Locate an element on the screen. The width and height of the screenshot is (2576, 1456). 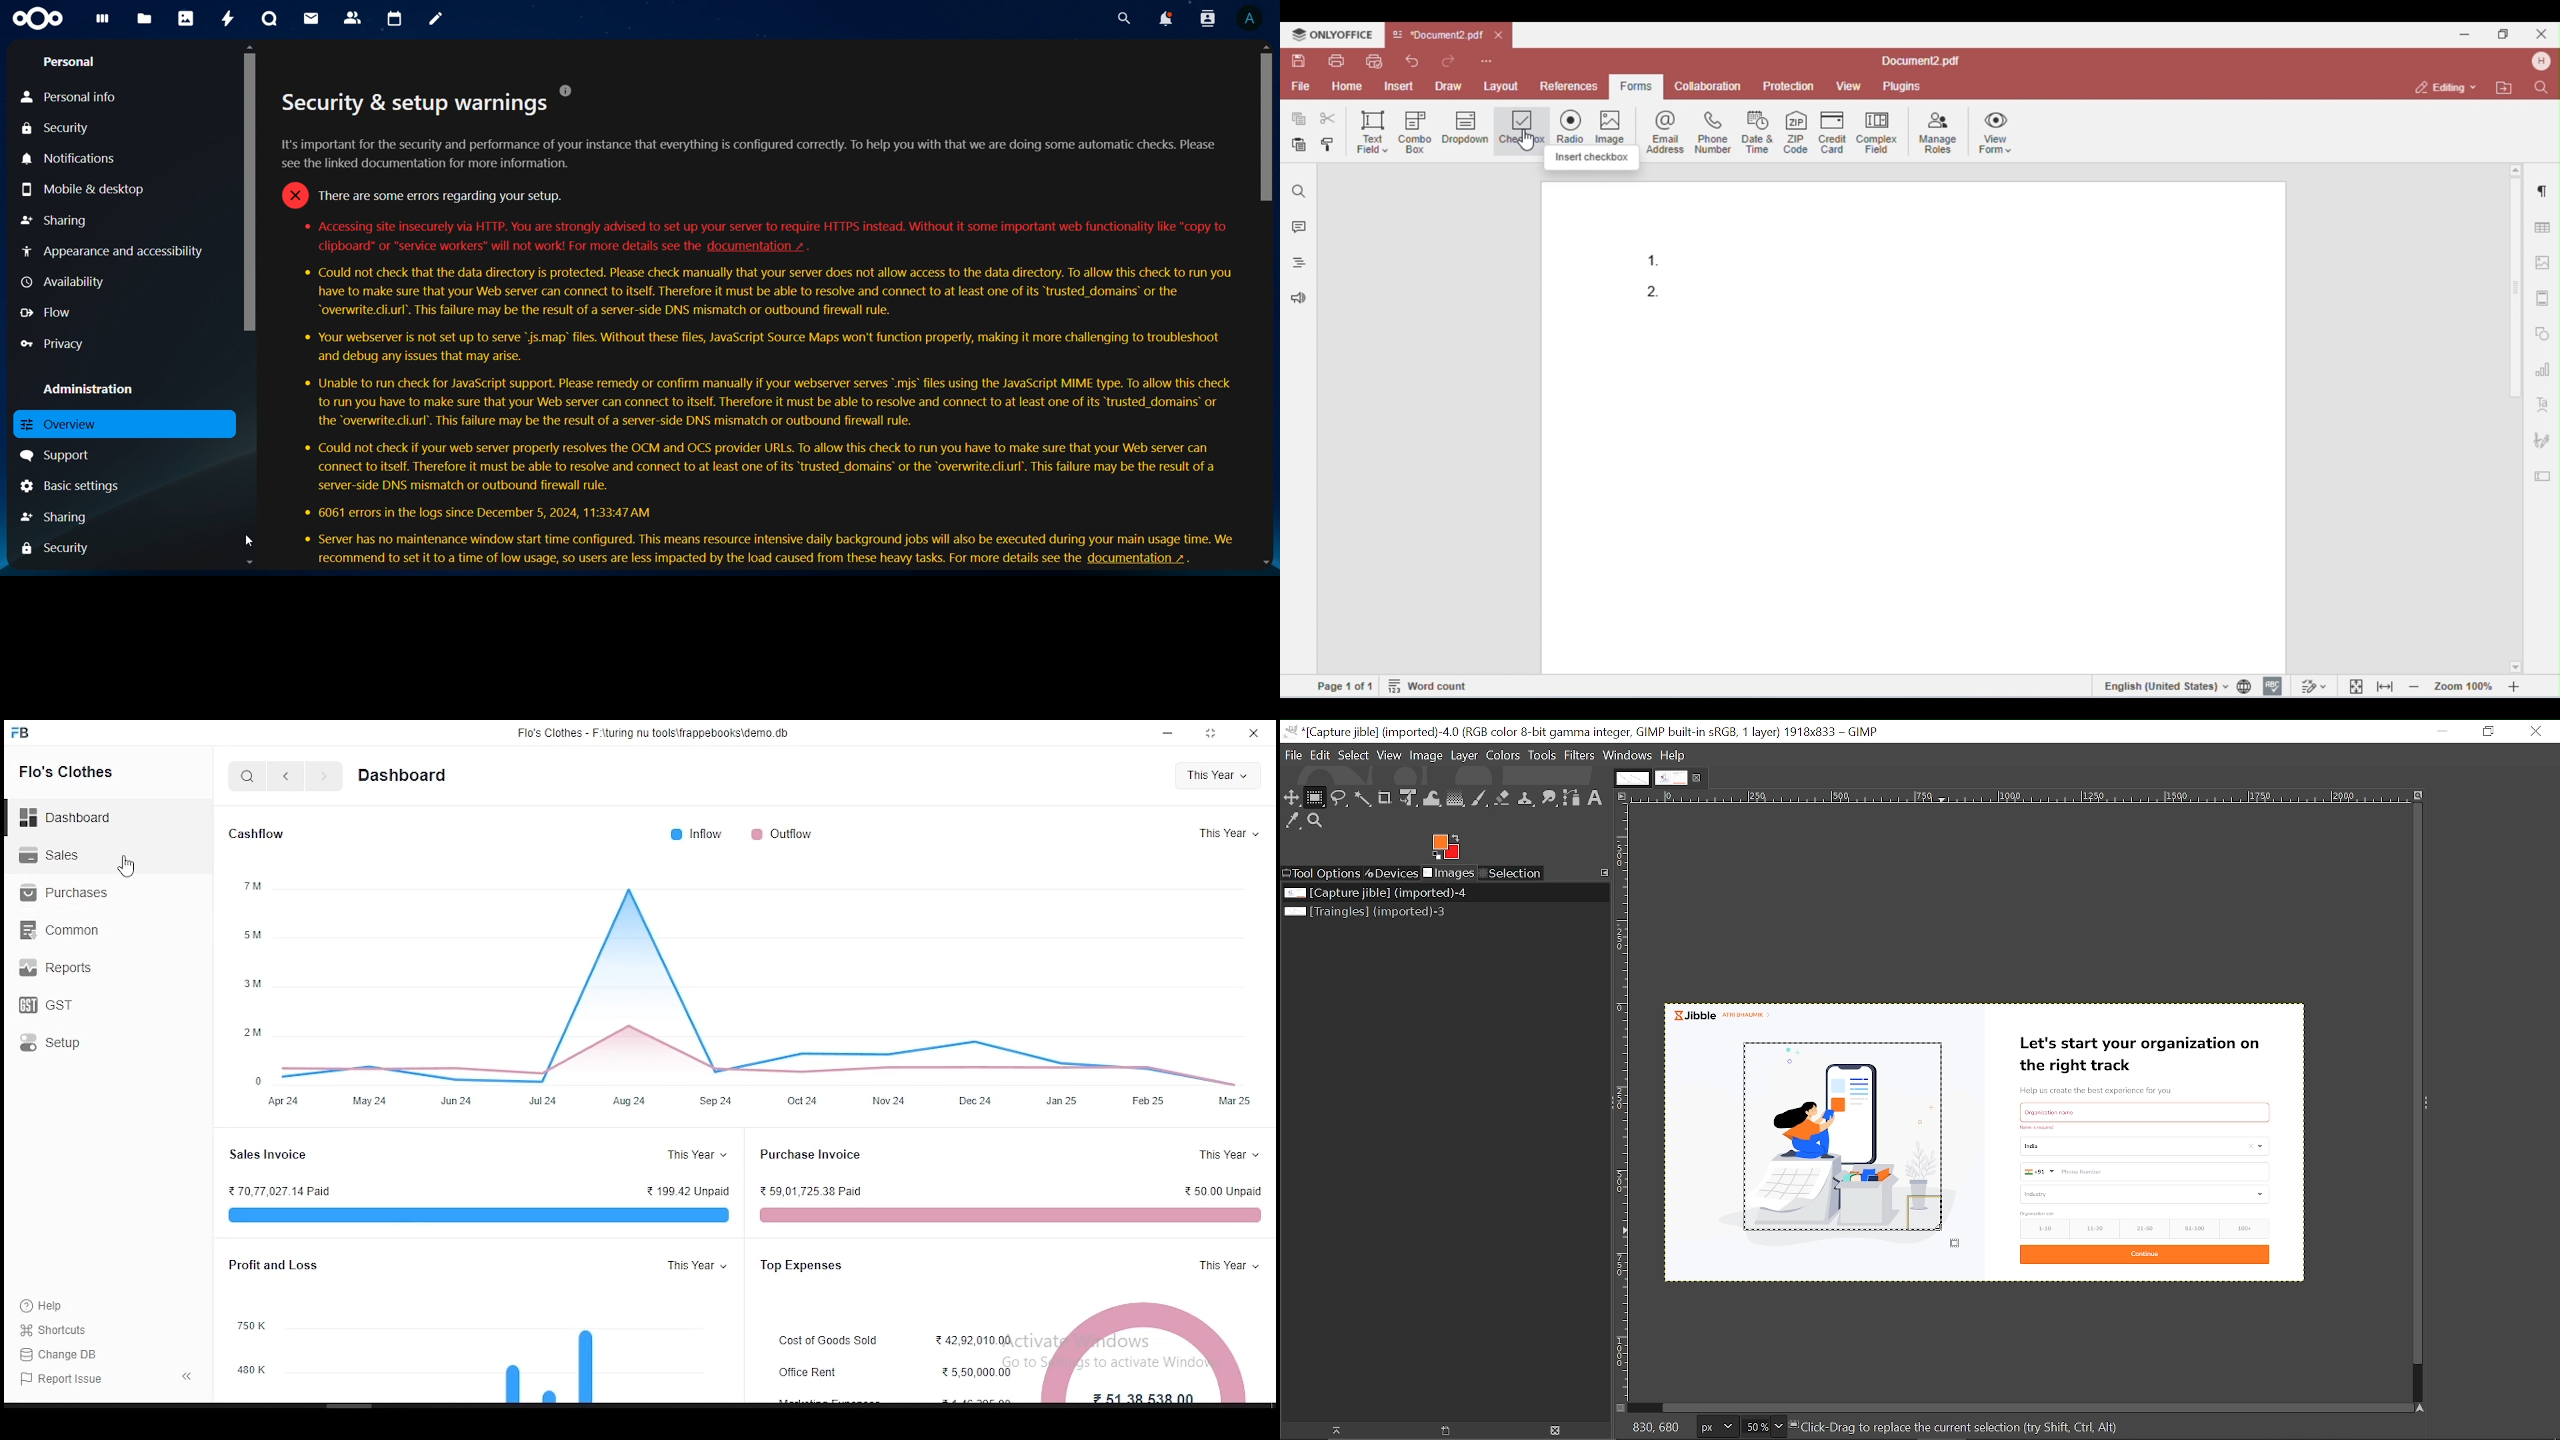
unified transform tool is located at coordinates (1406, 798).